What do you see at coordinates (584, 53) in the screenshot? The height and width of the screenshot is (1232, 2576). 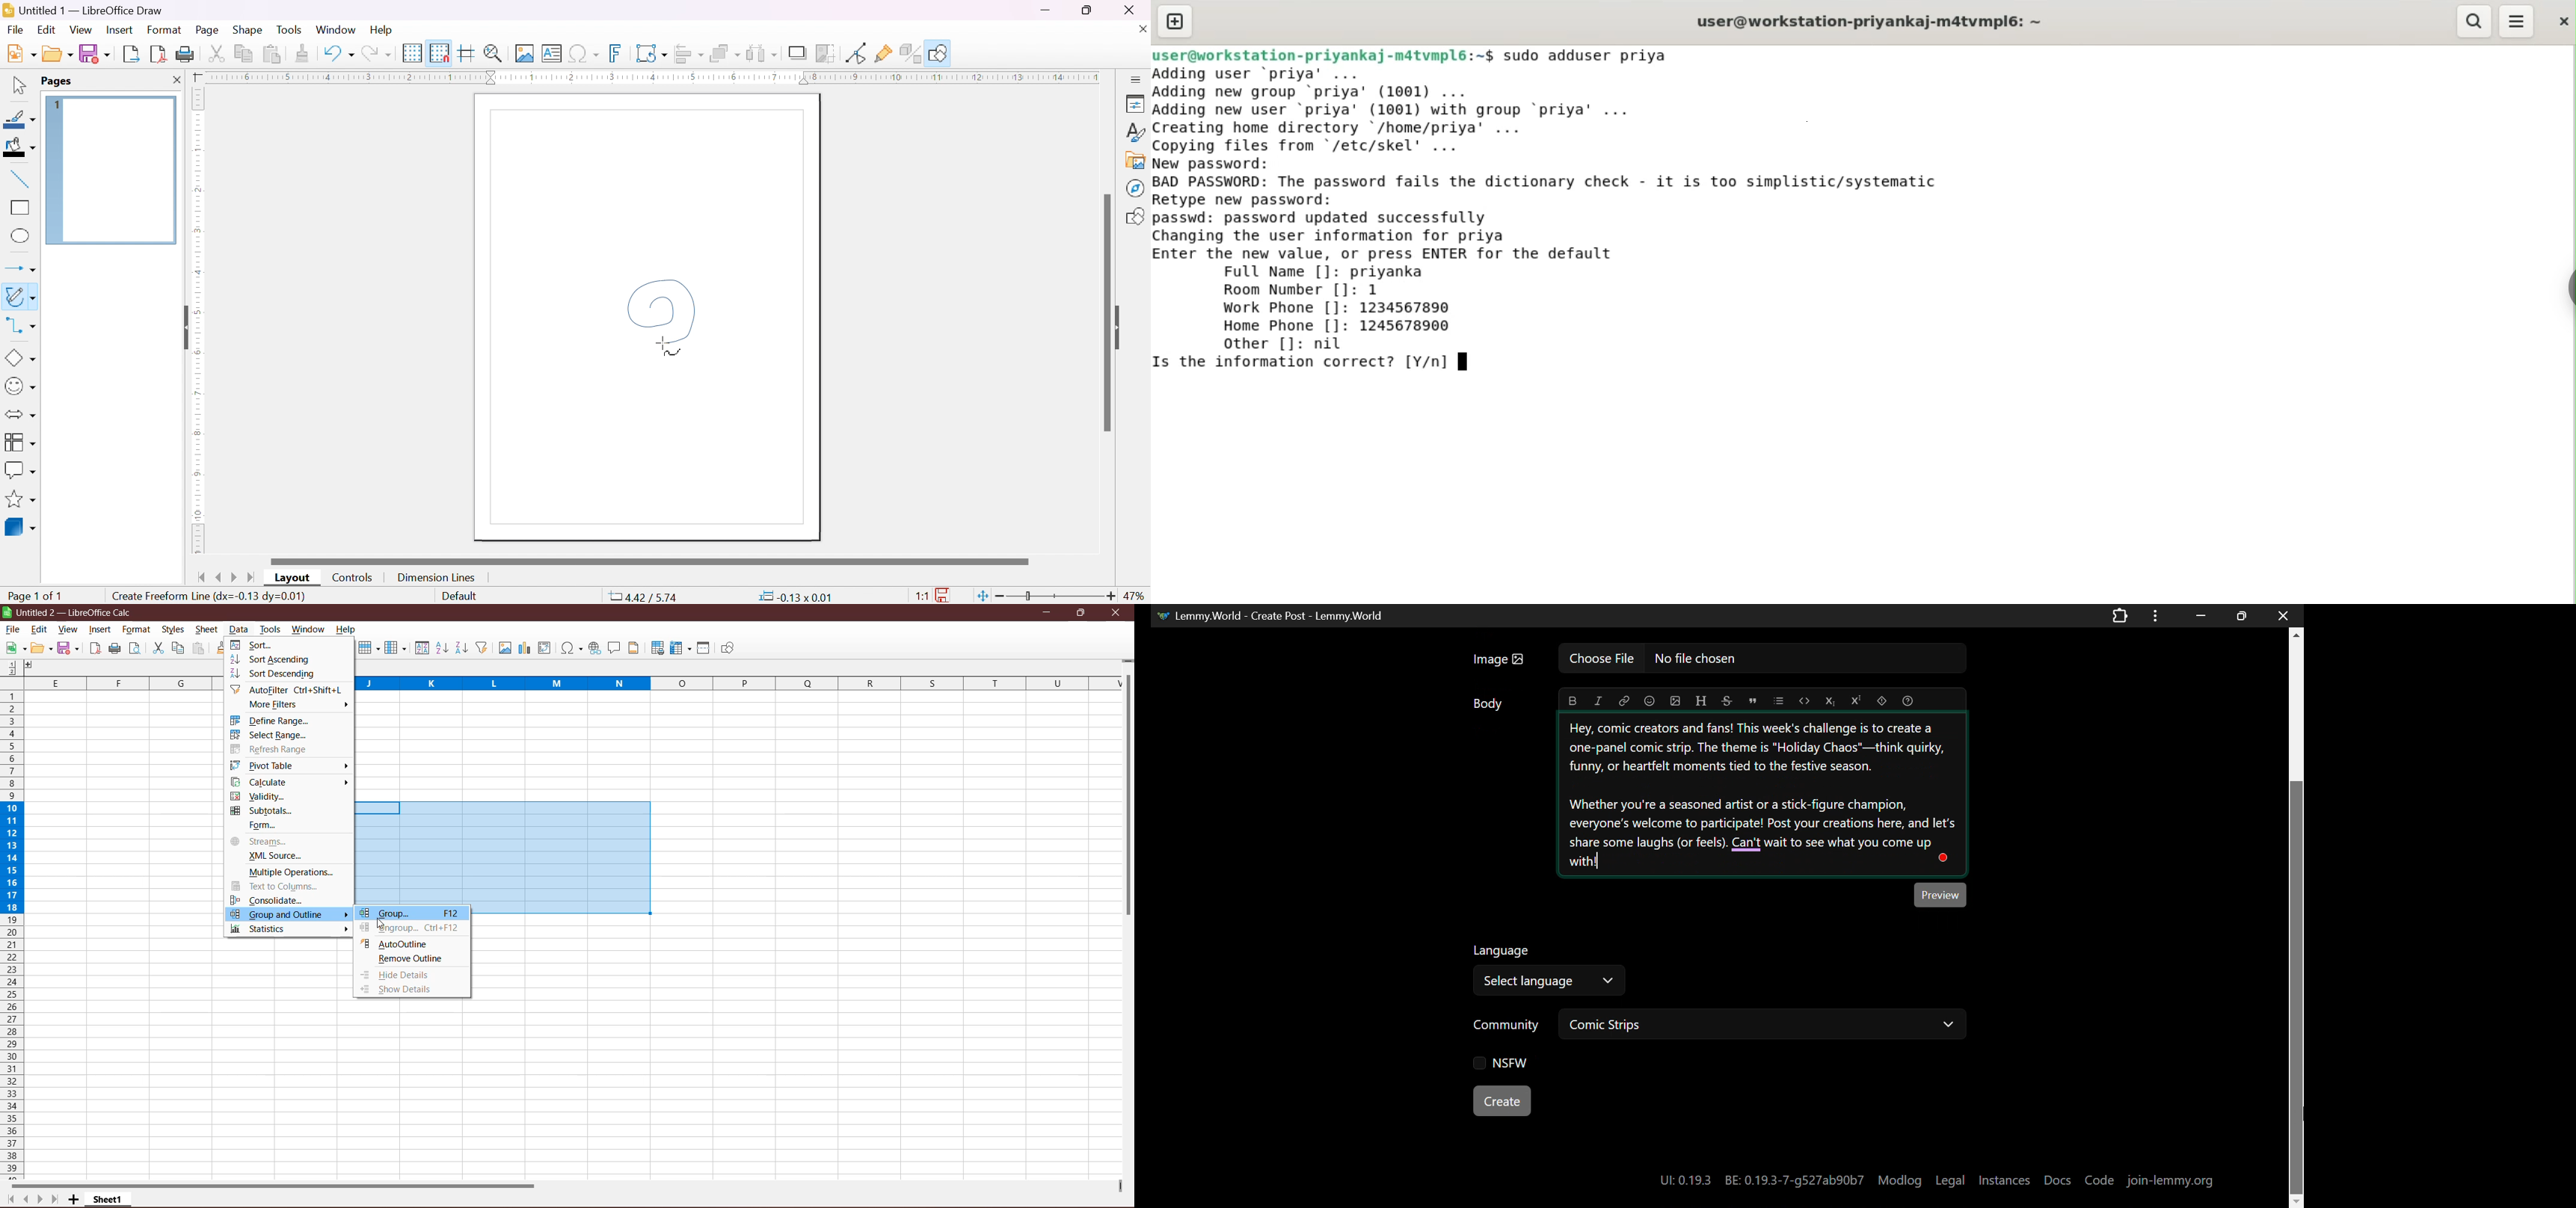 I see `insert special characters` at bounding box center [584, 53].